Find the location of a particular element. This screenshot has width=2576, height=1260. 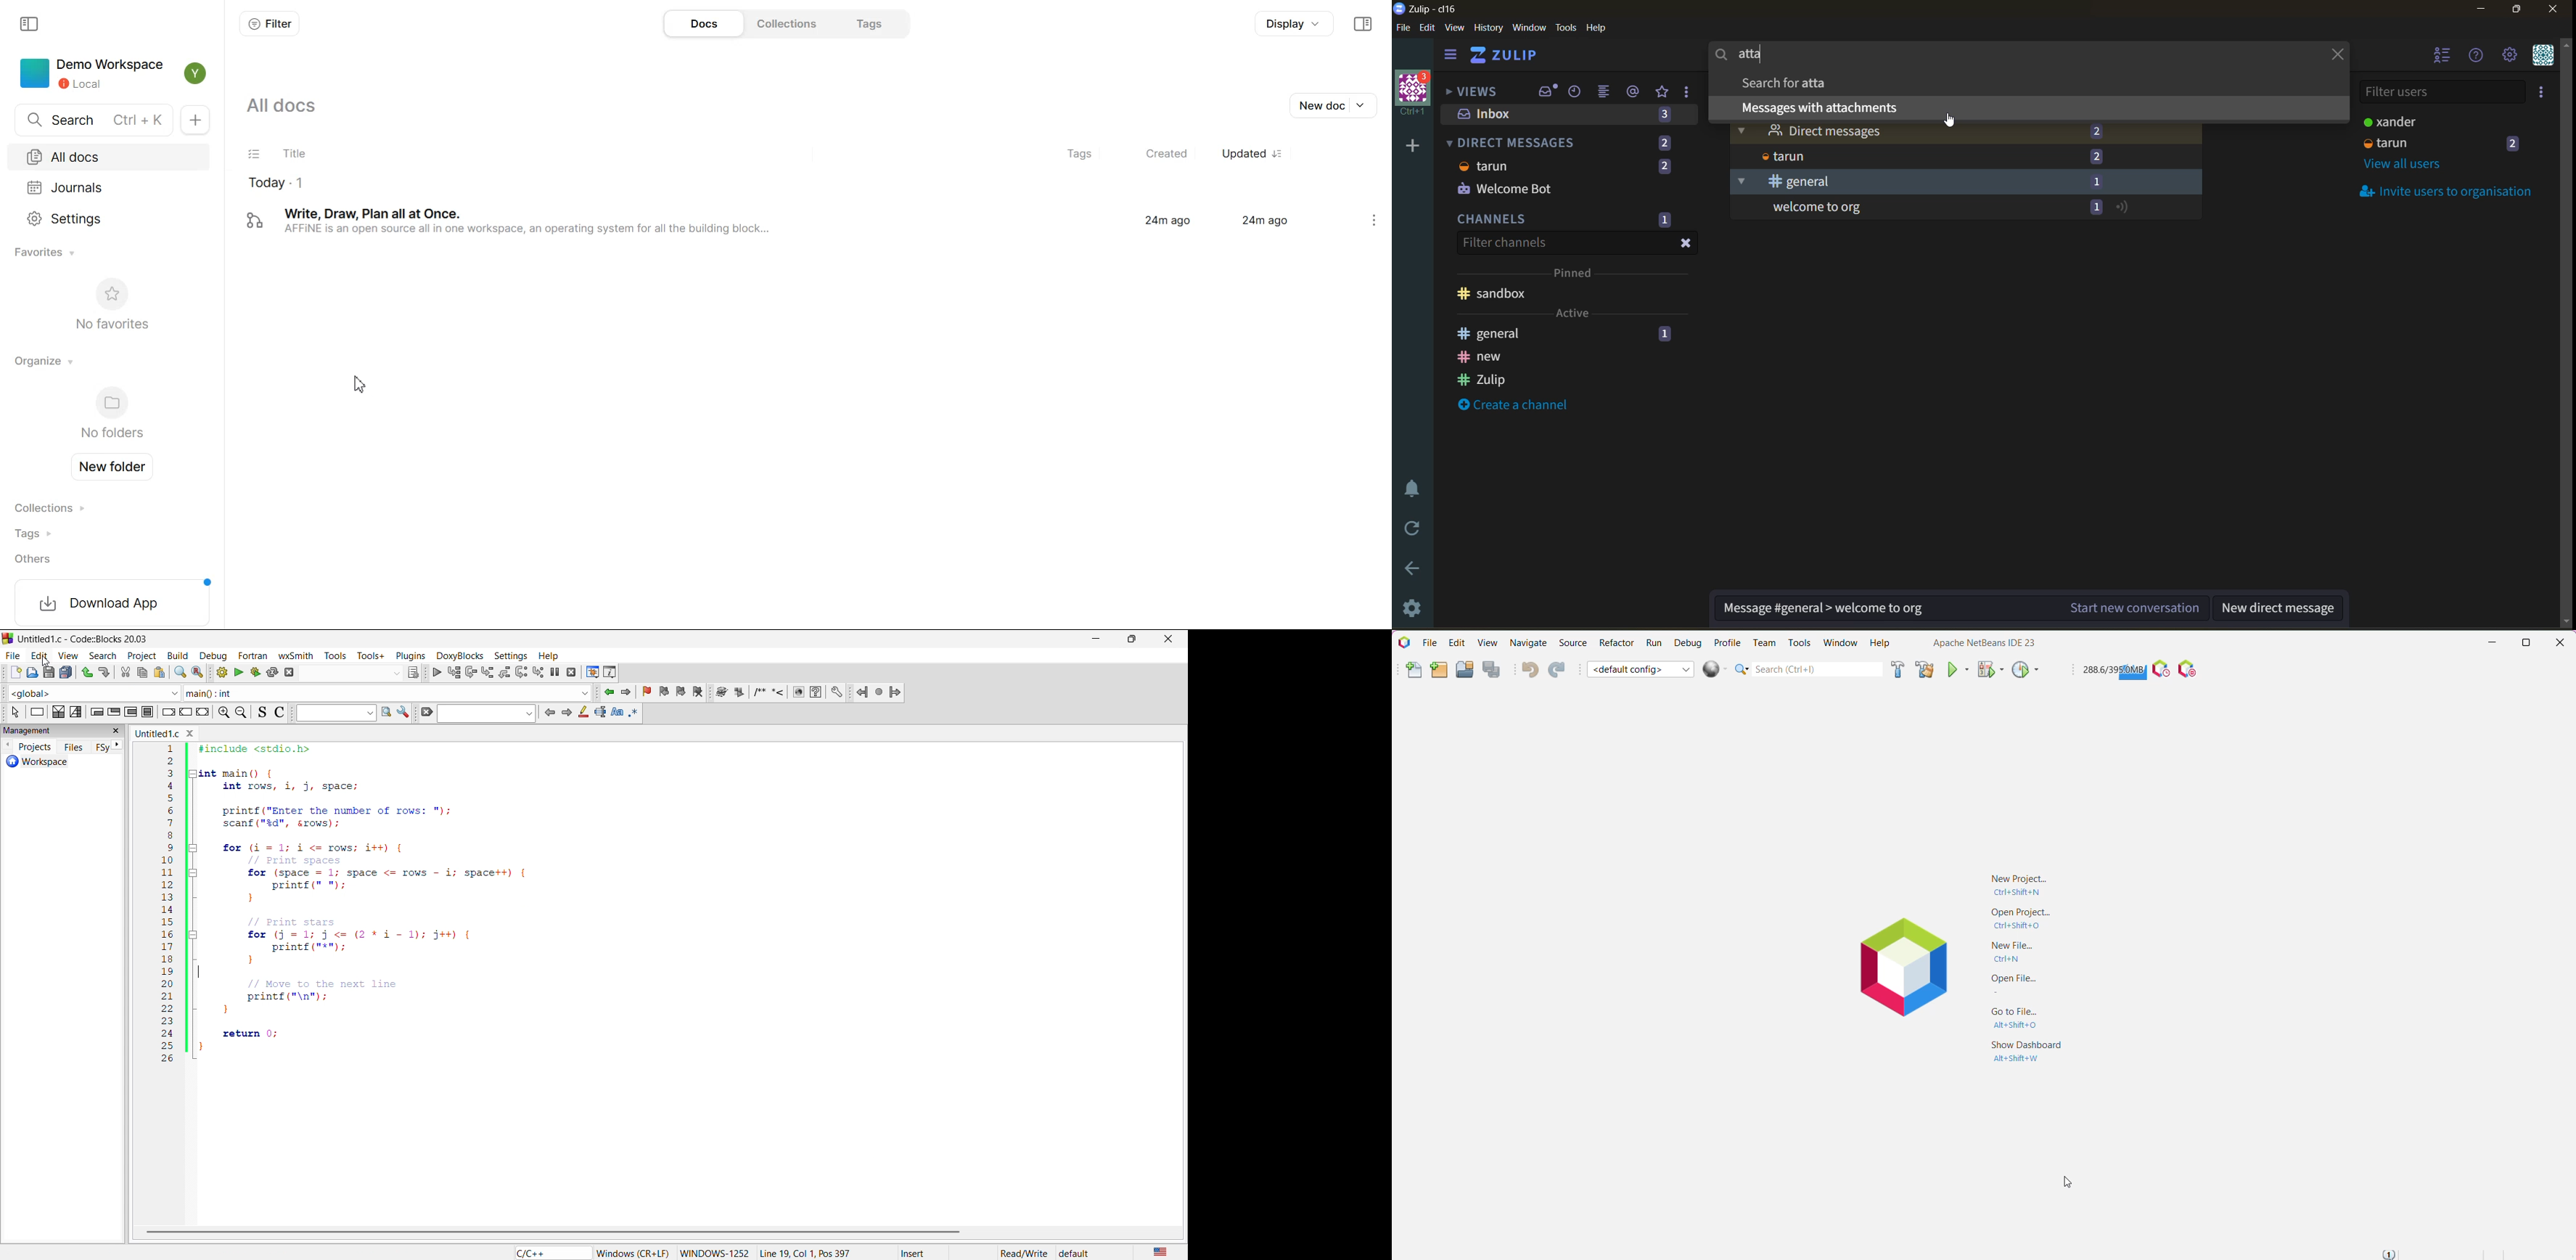

New folder is located at coordinates (116, 467).